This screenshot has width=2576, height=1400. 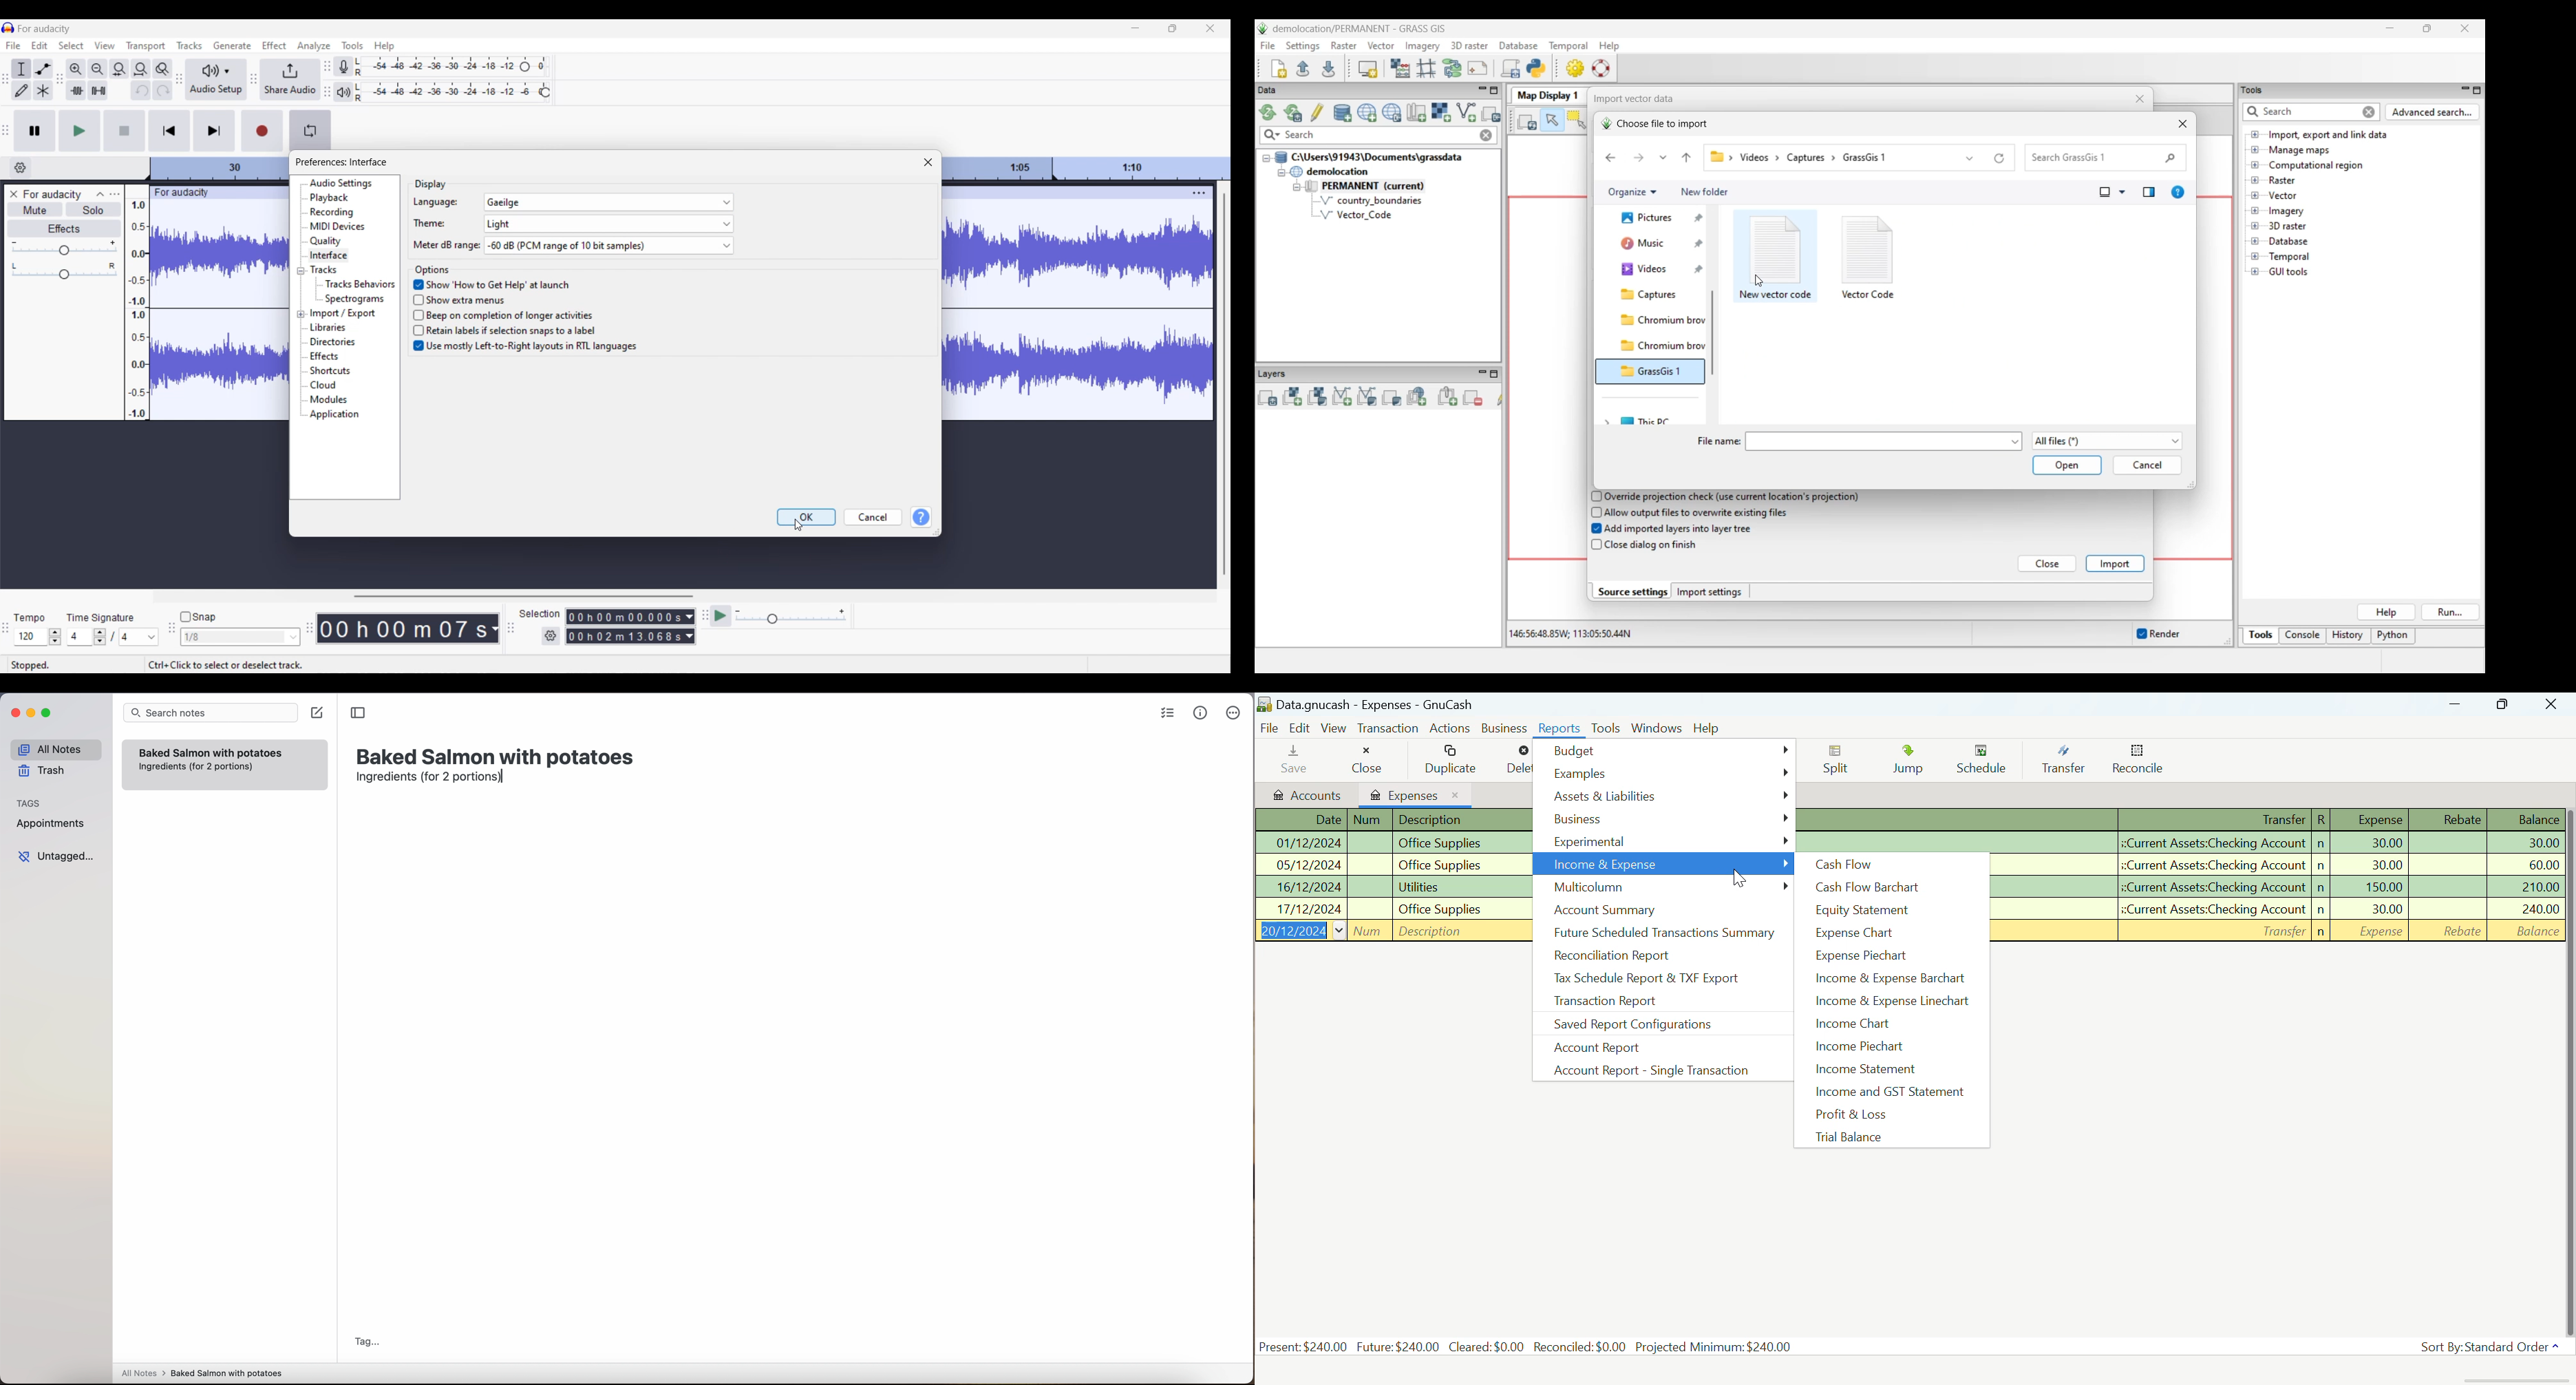 What do you see at coordinates (29, 802) in the screenshot?
I see `tags` at bounding box center [29, 802].